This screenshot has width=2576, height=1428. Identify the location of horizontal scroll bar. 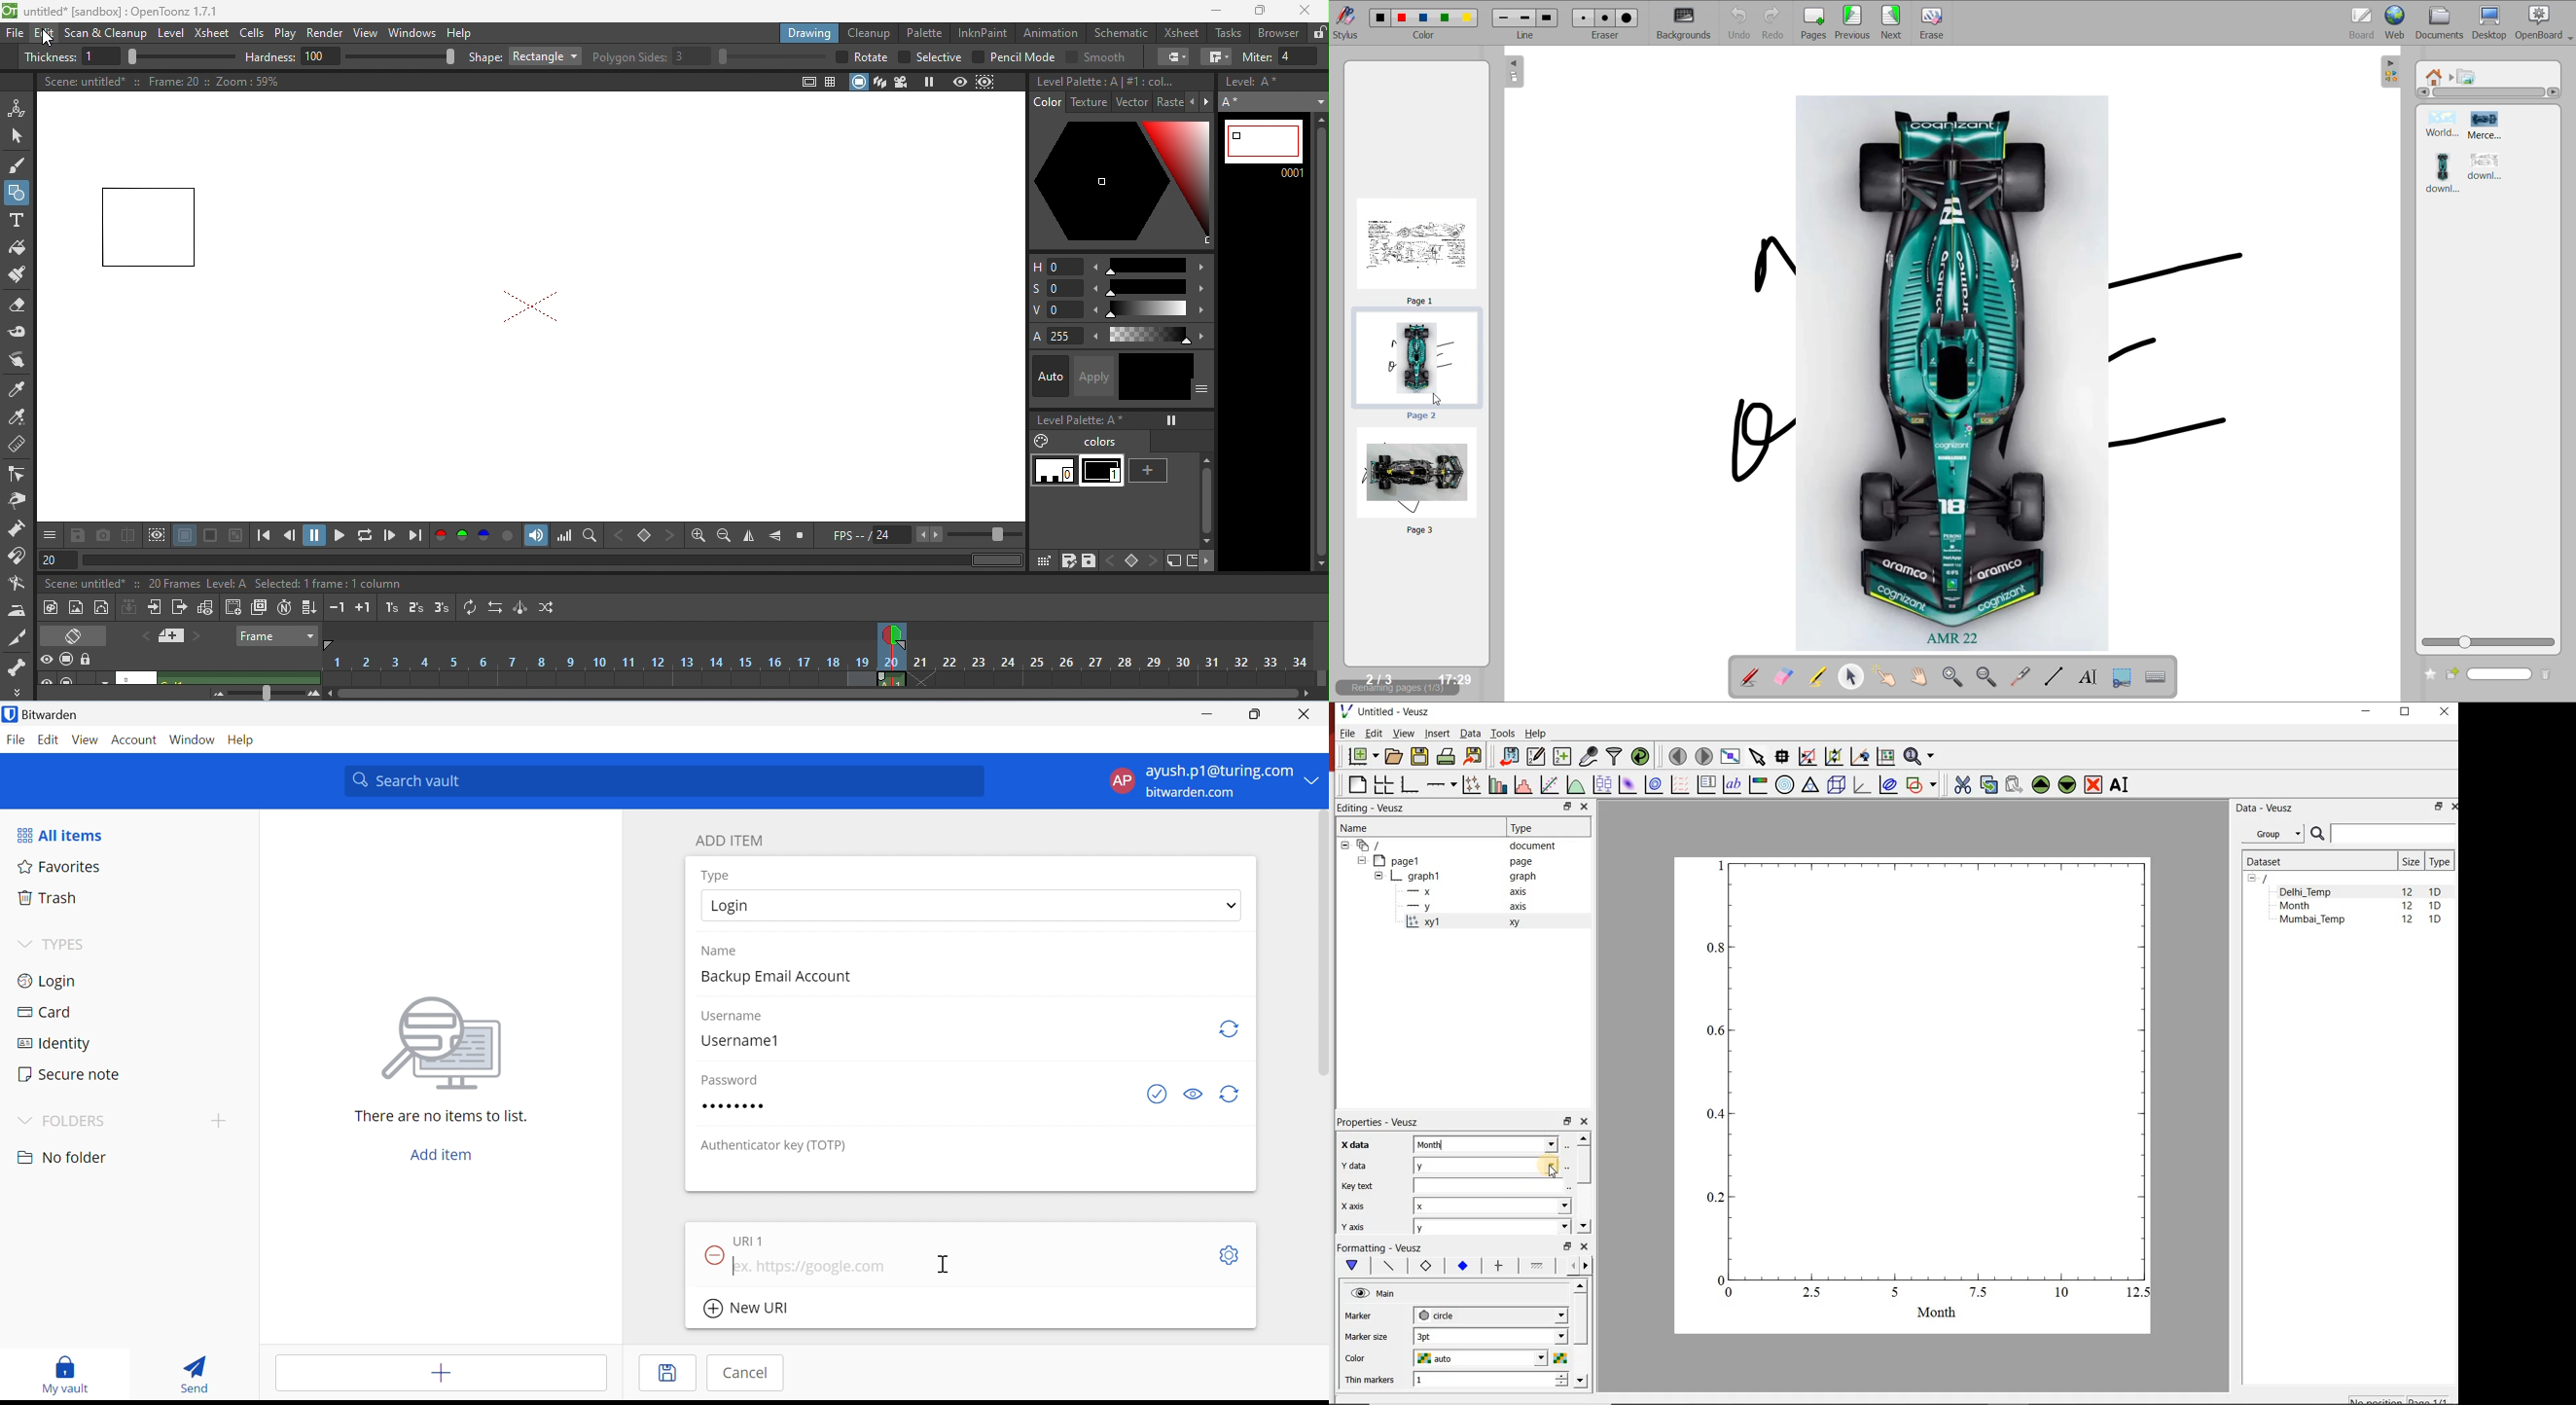
(822, 694).